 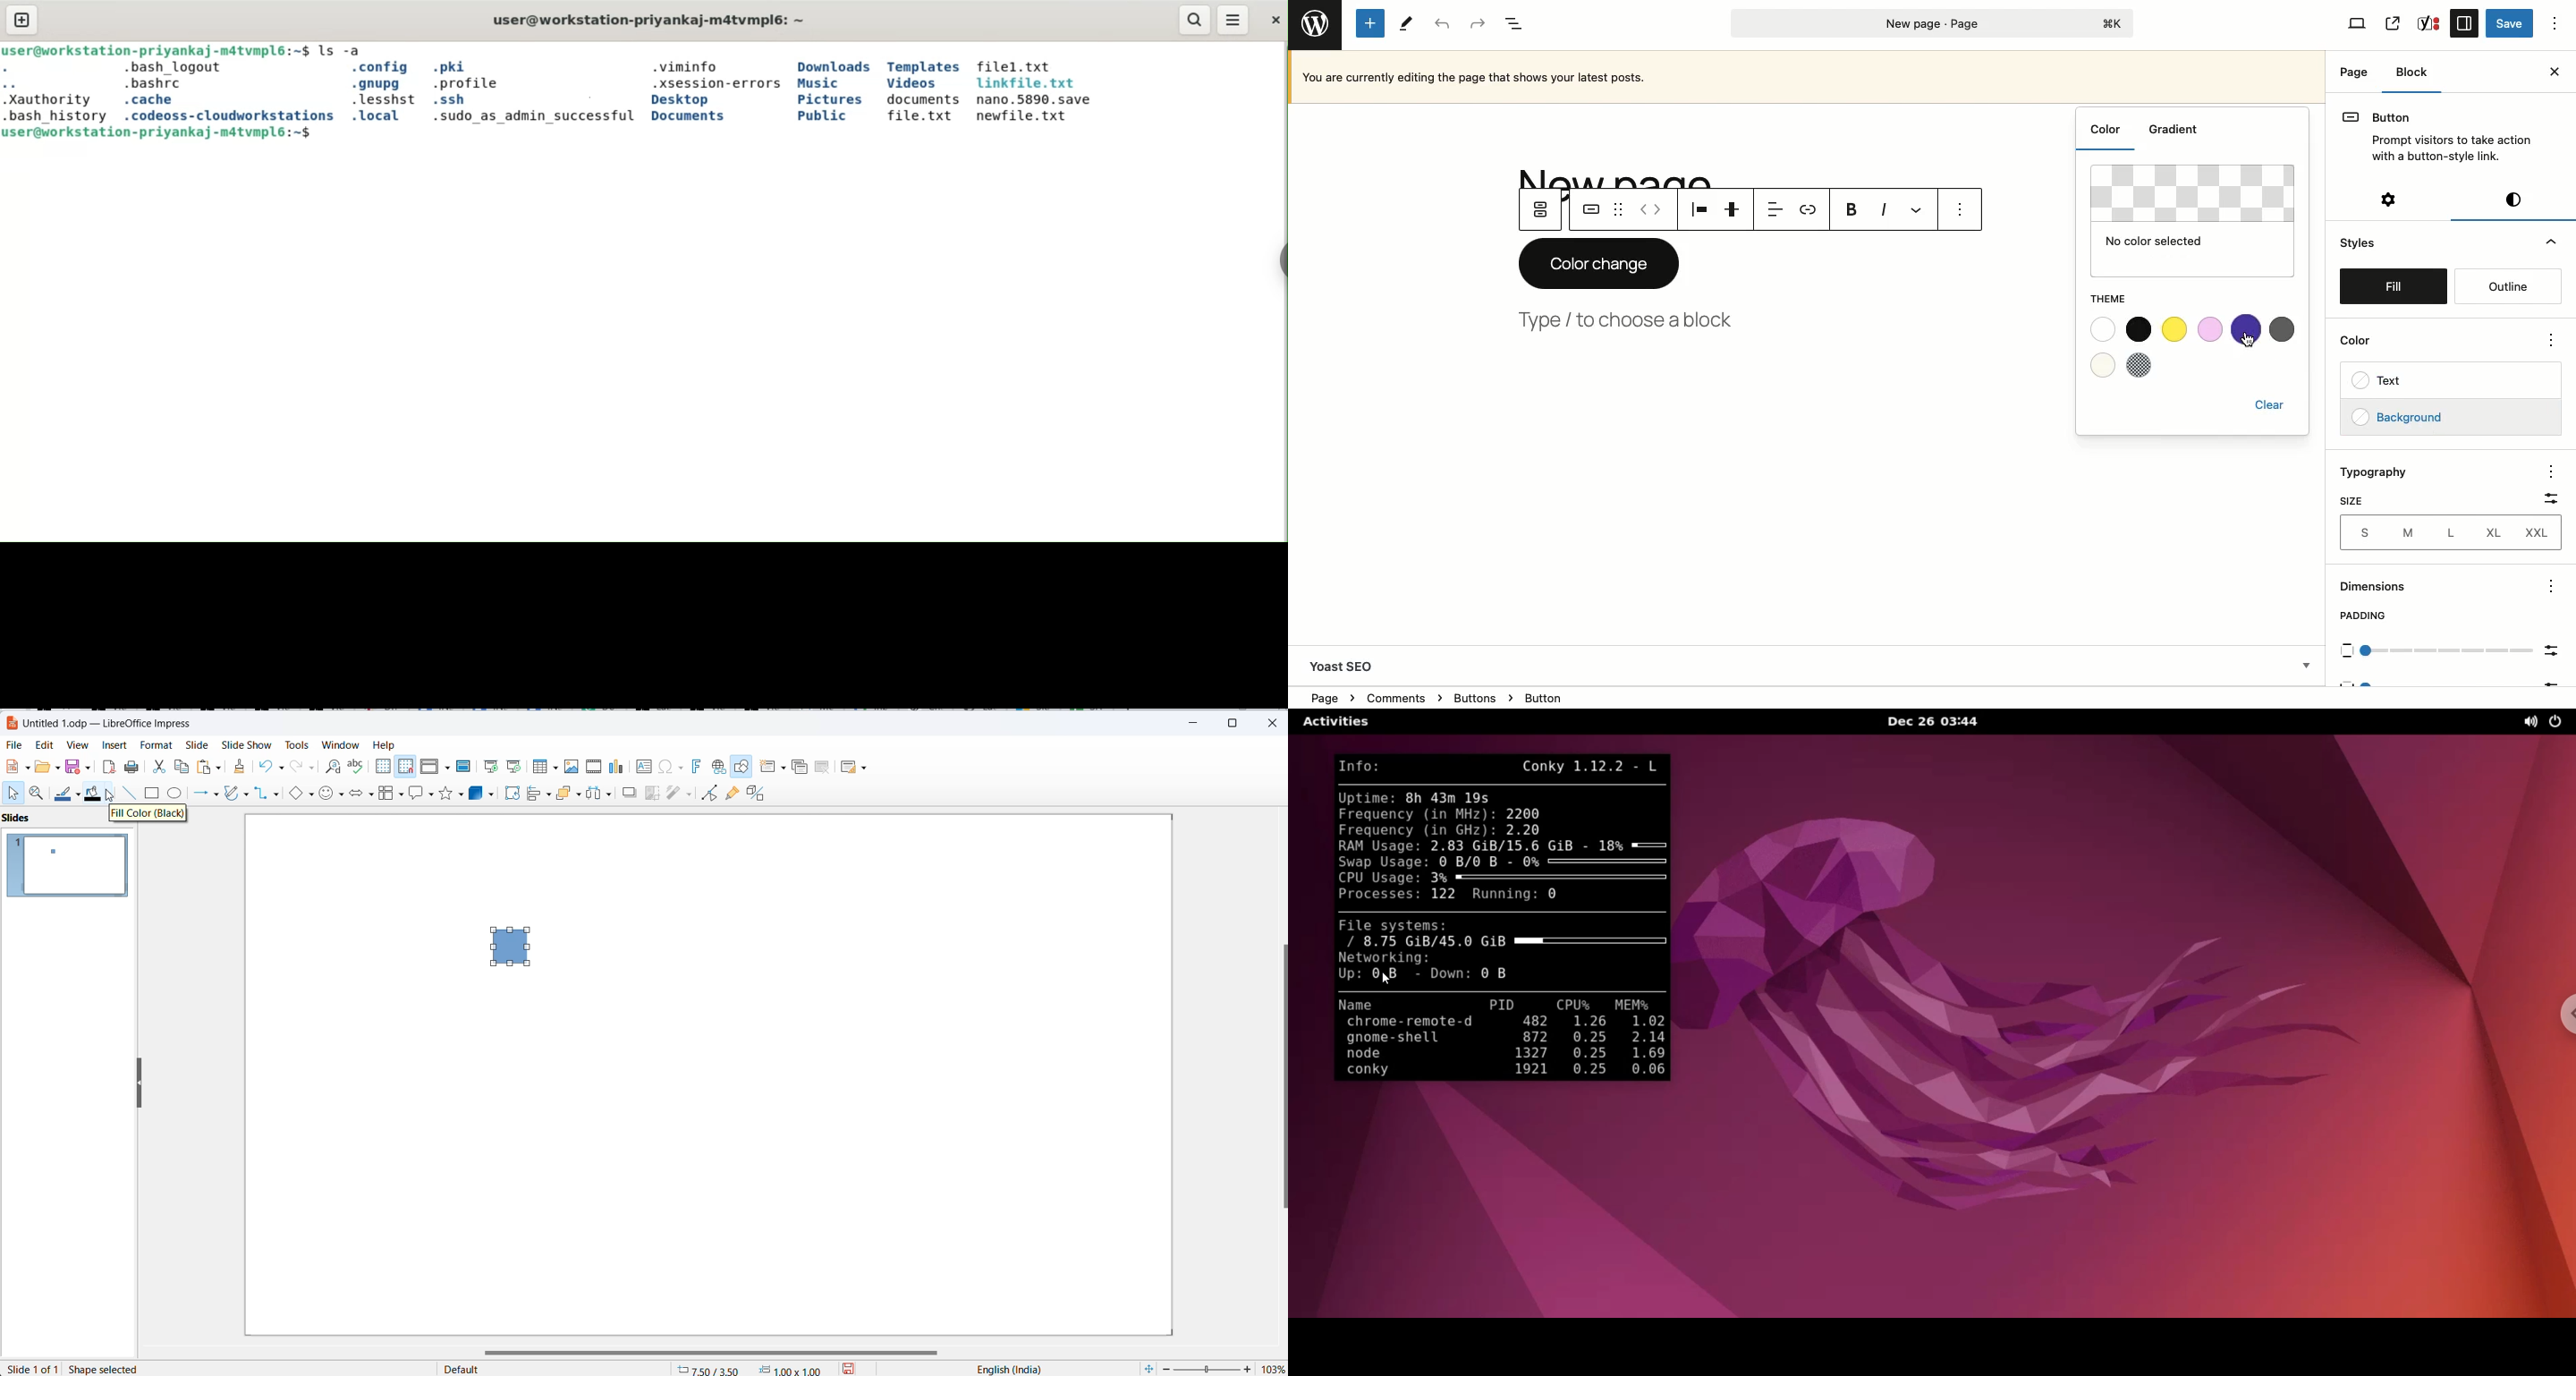 What do you see at coordinates (573, 766) in the screenshot?
I see `Insert image` at bounding box center [573, 766].